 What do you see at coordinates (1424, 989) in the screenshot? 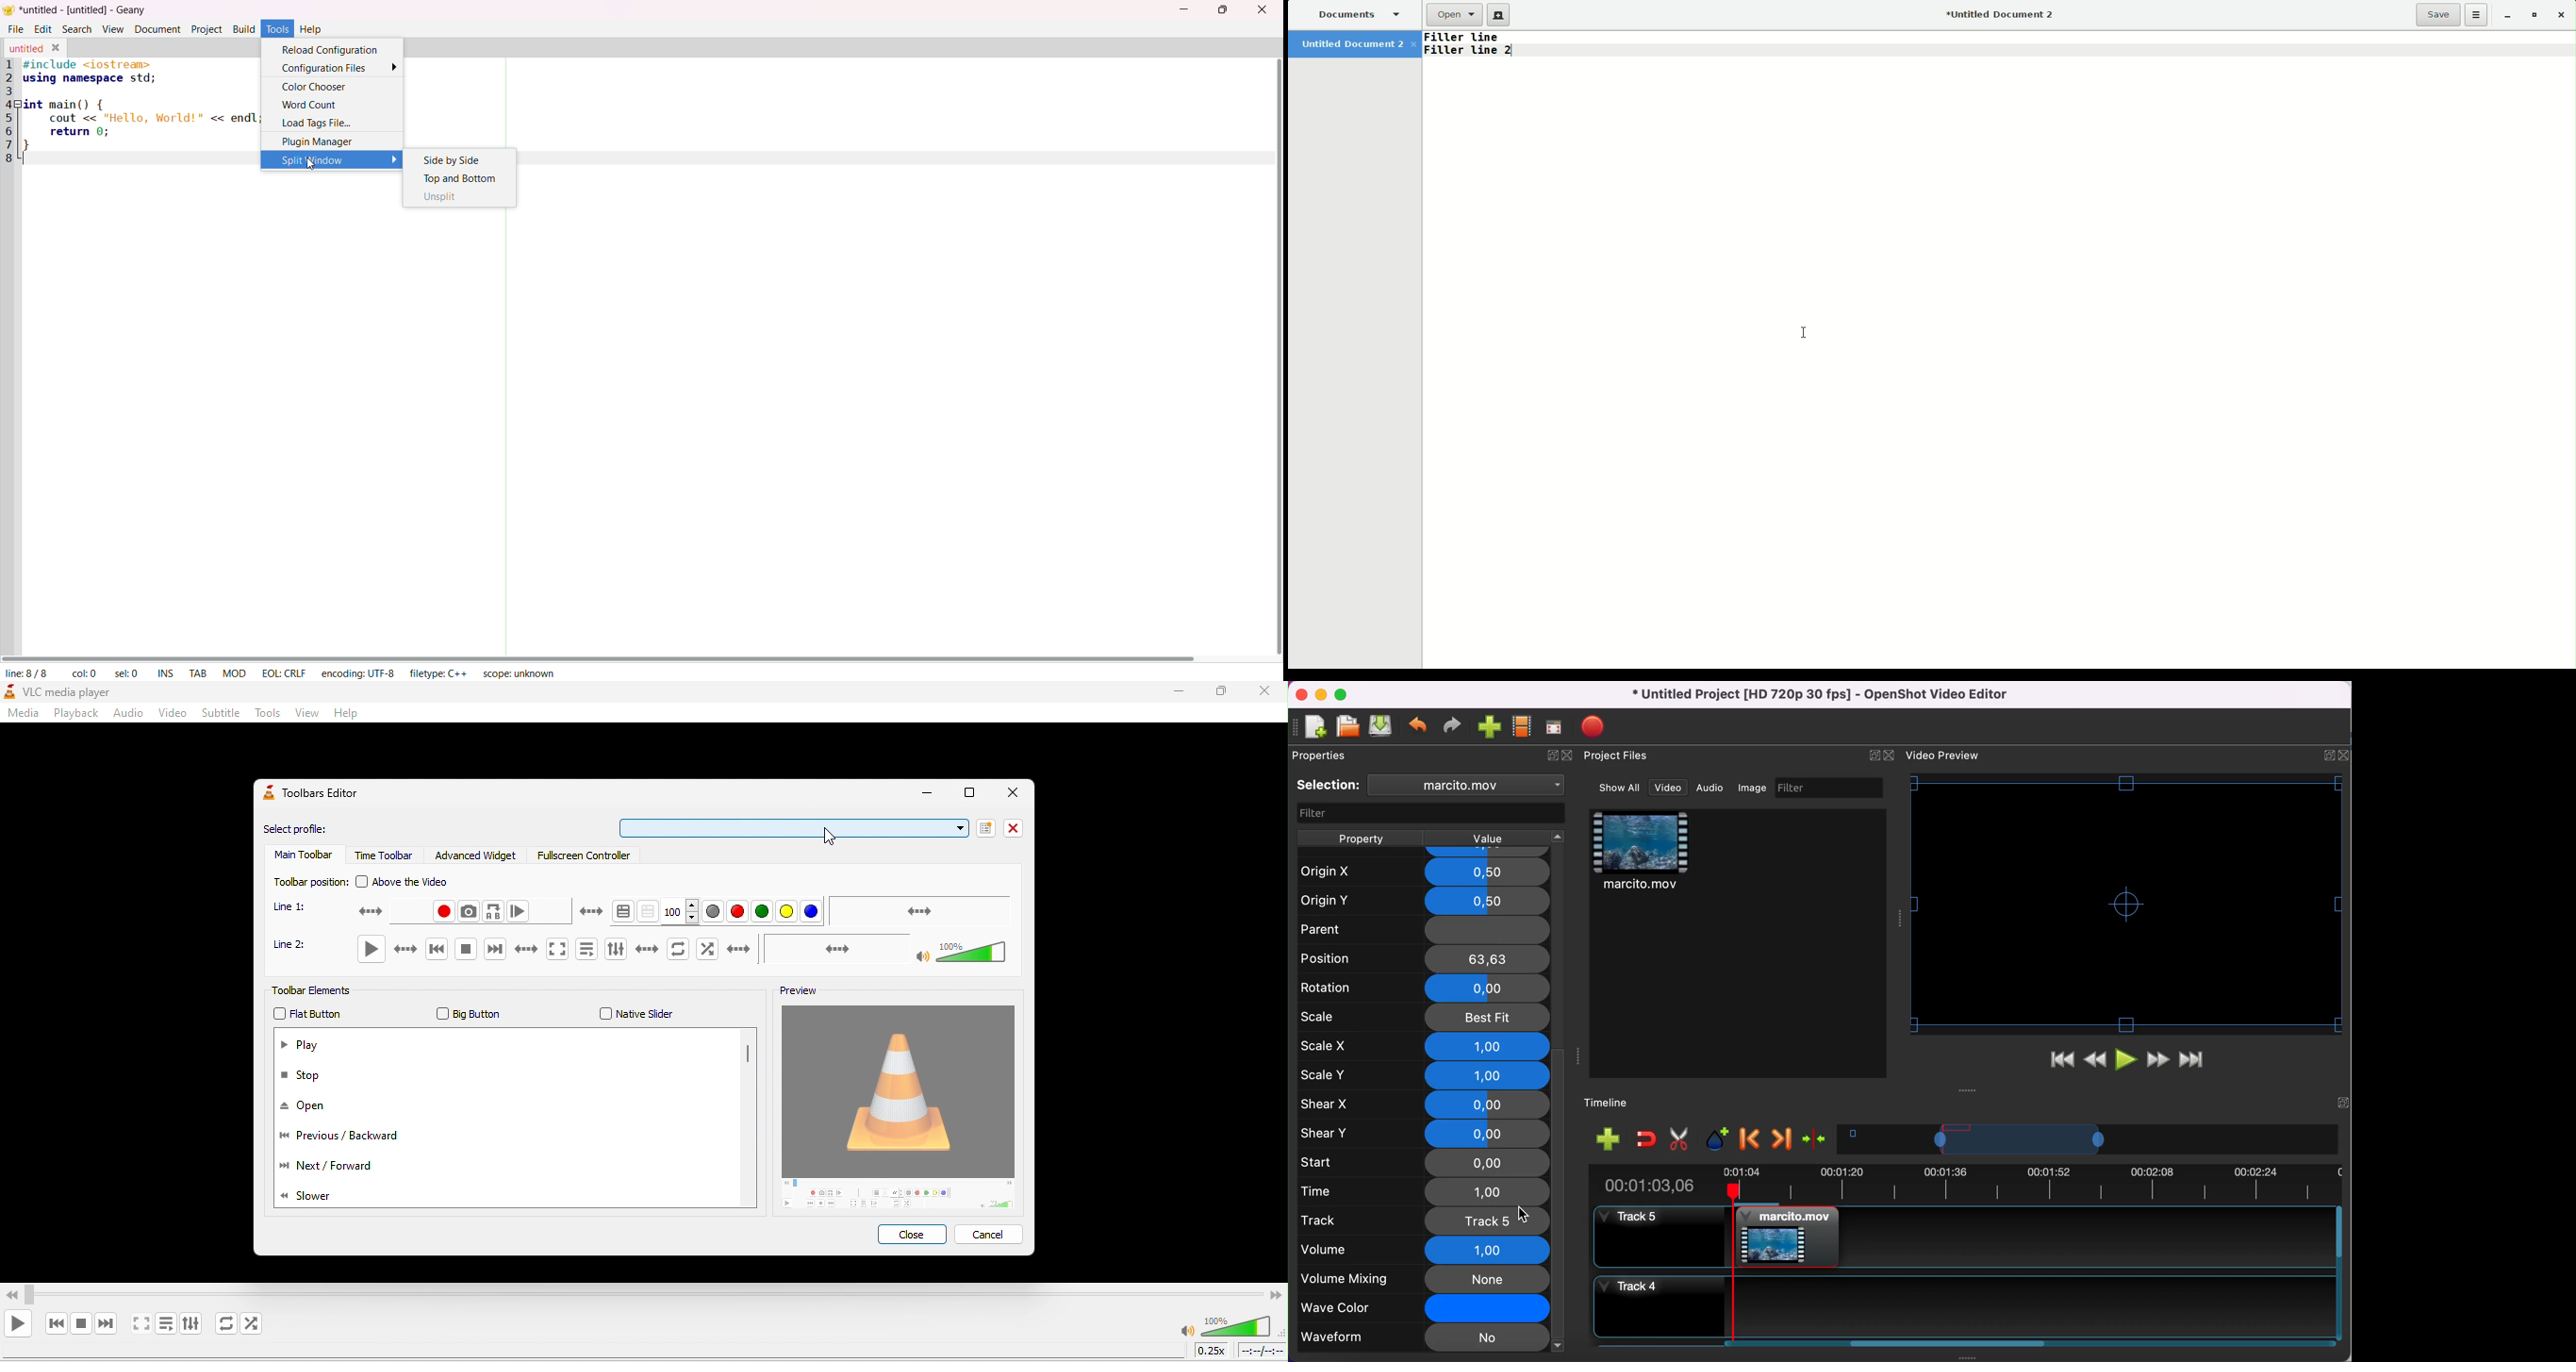
I see `rotation 0` at bounding box center [1424, 989].